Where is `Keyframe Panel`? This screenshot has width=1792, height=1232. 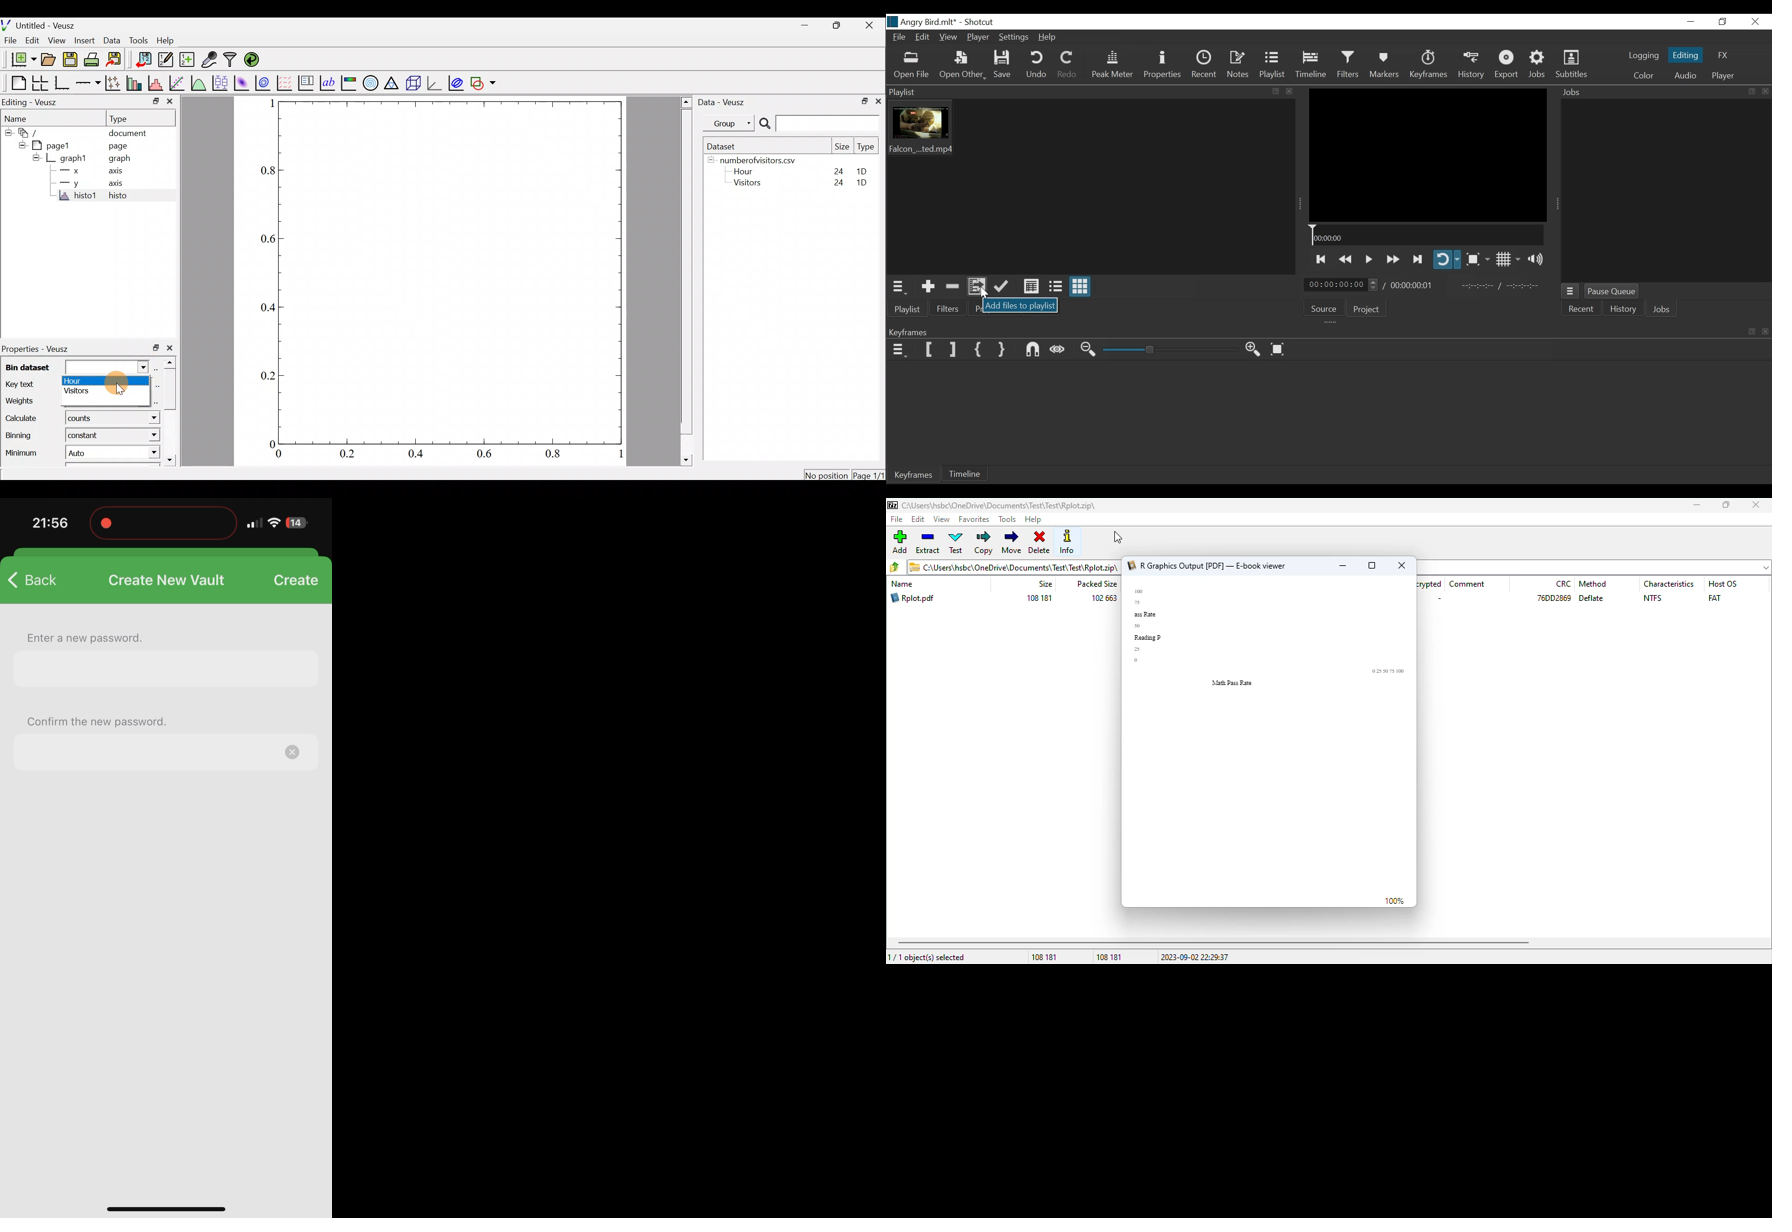 Keyframe Panel is located at coordinates (1327, 332).